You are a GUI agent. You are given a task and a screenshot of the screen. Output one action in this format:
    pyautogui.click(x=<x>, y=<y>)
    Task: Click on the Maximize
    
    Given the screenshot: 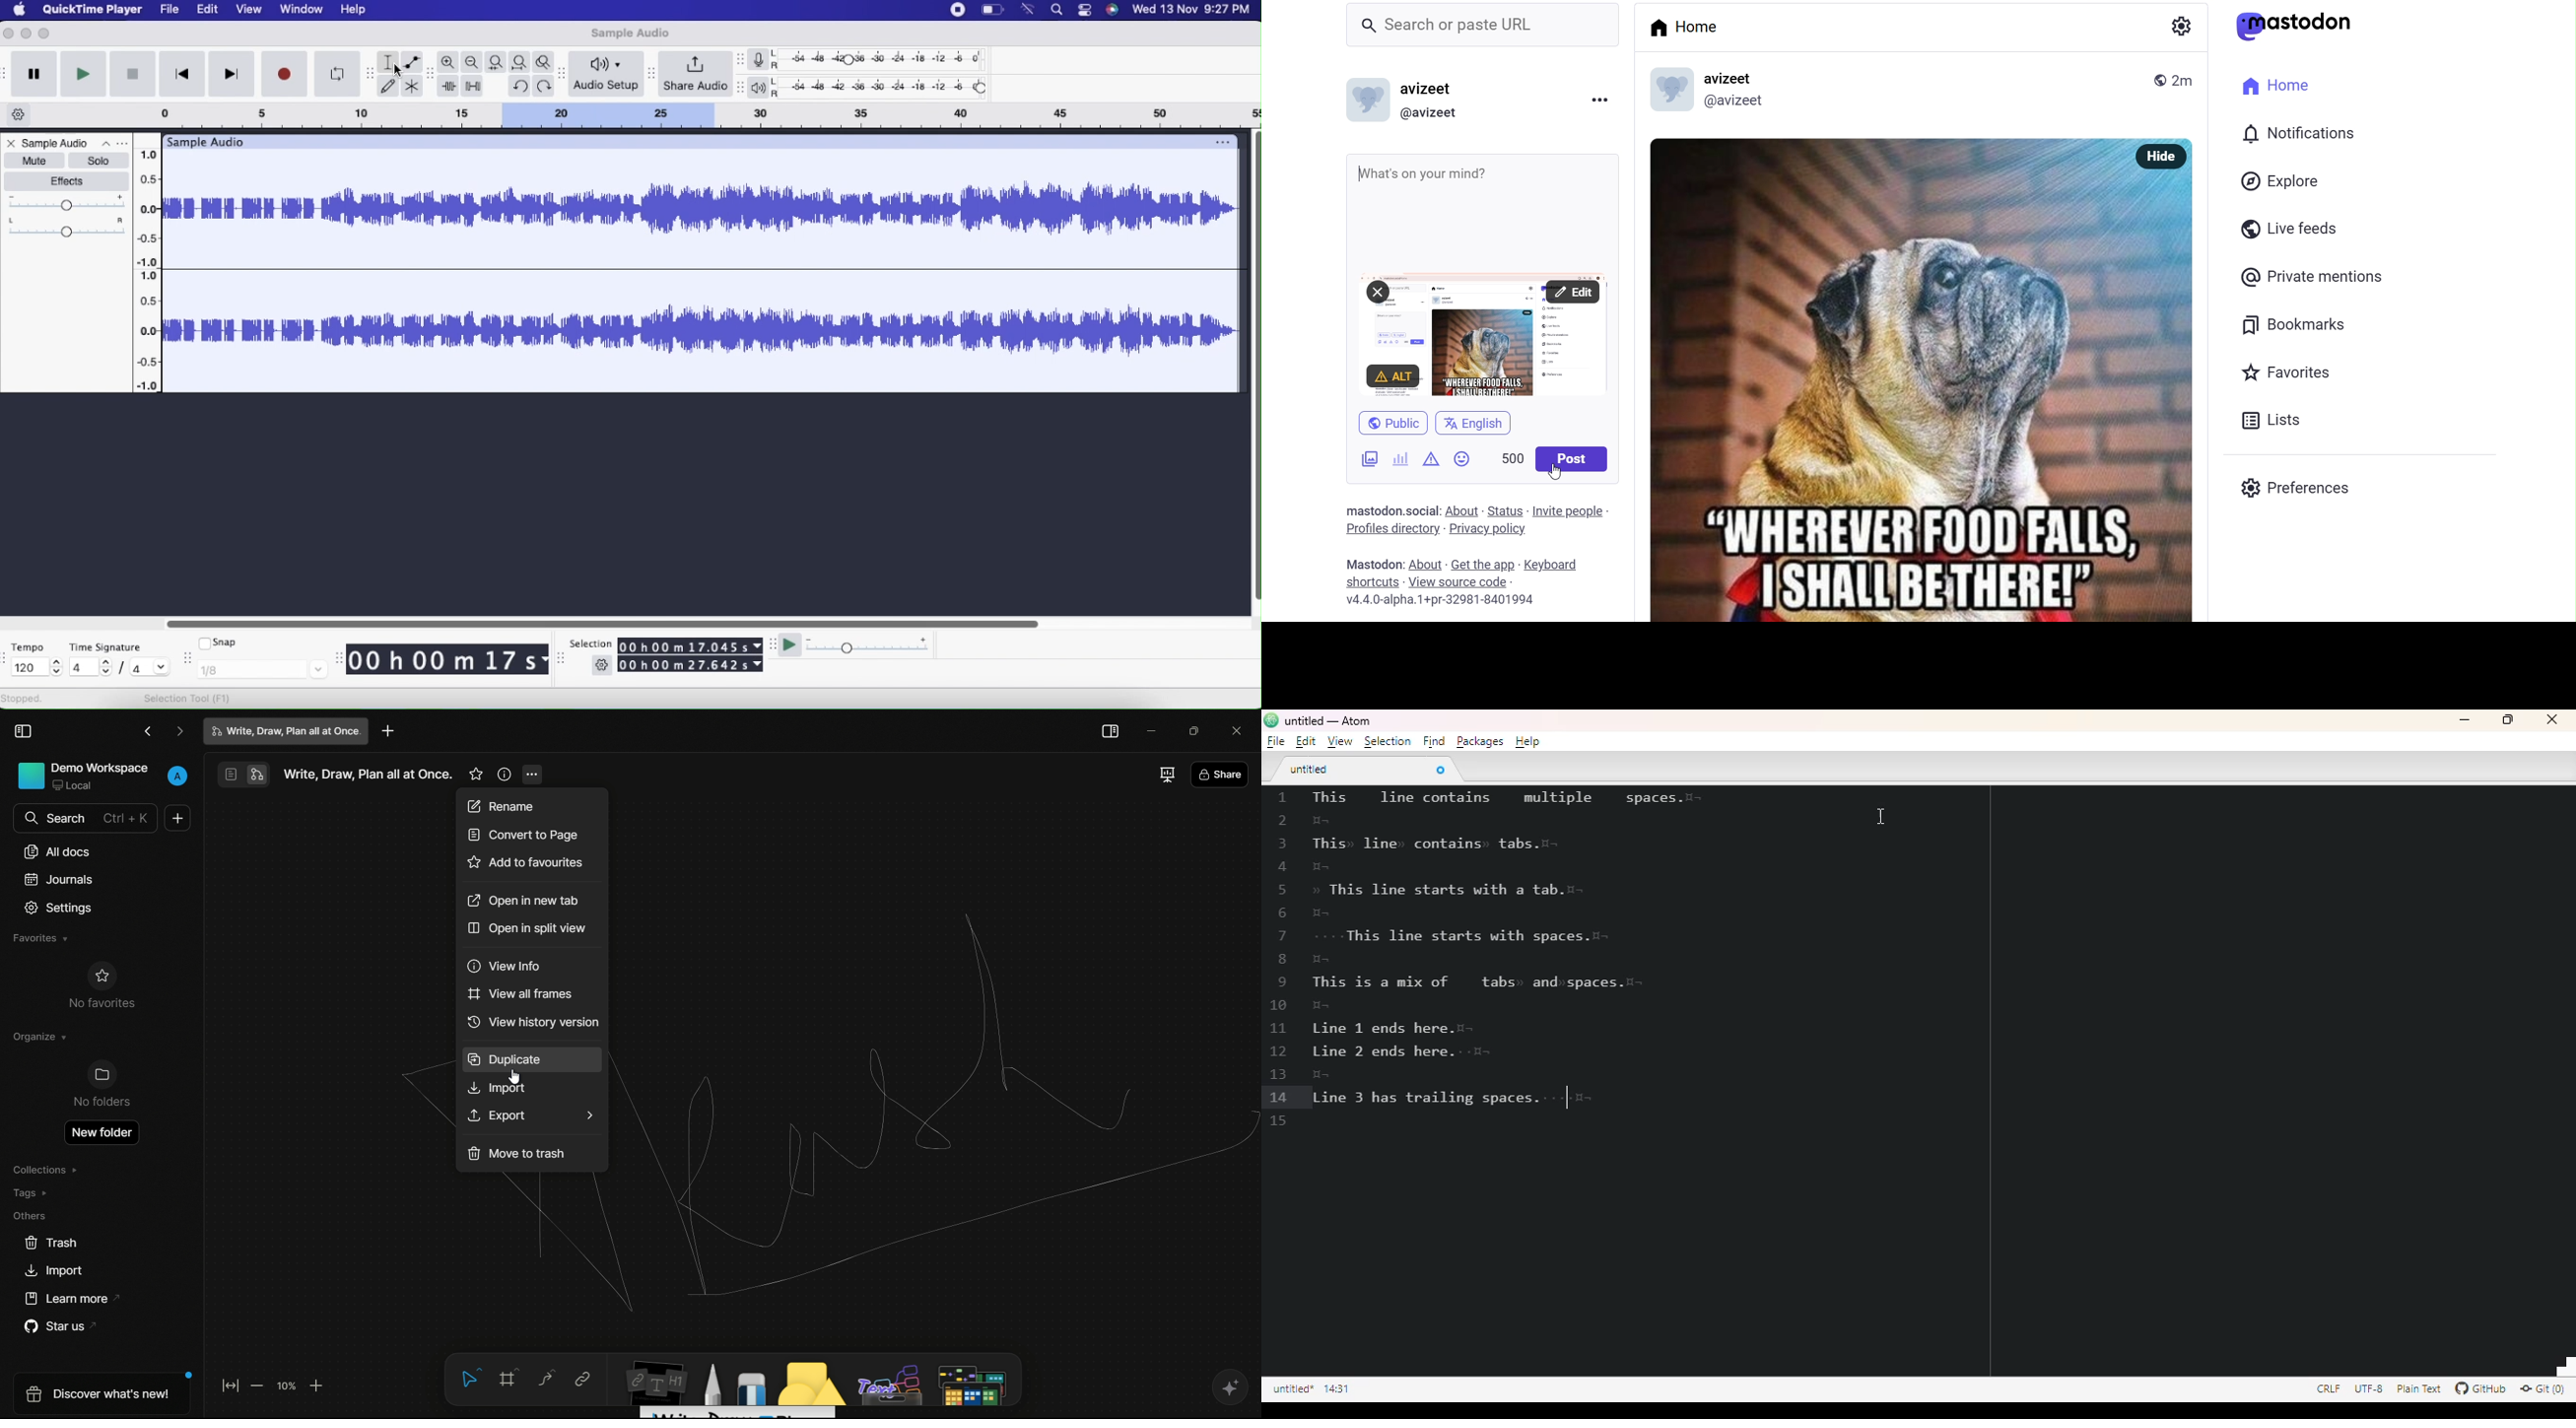 What is the action you would take?
    pyautogui.click(x=45, y=33)
    